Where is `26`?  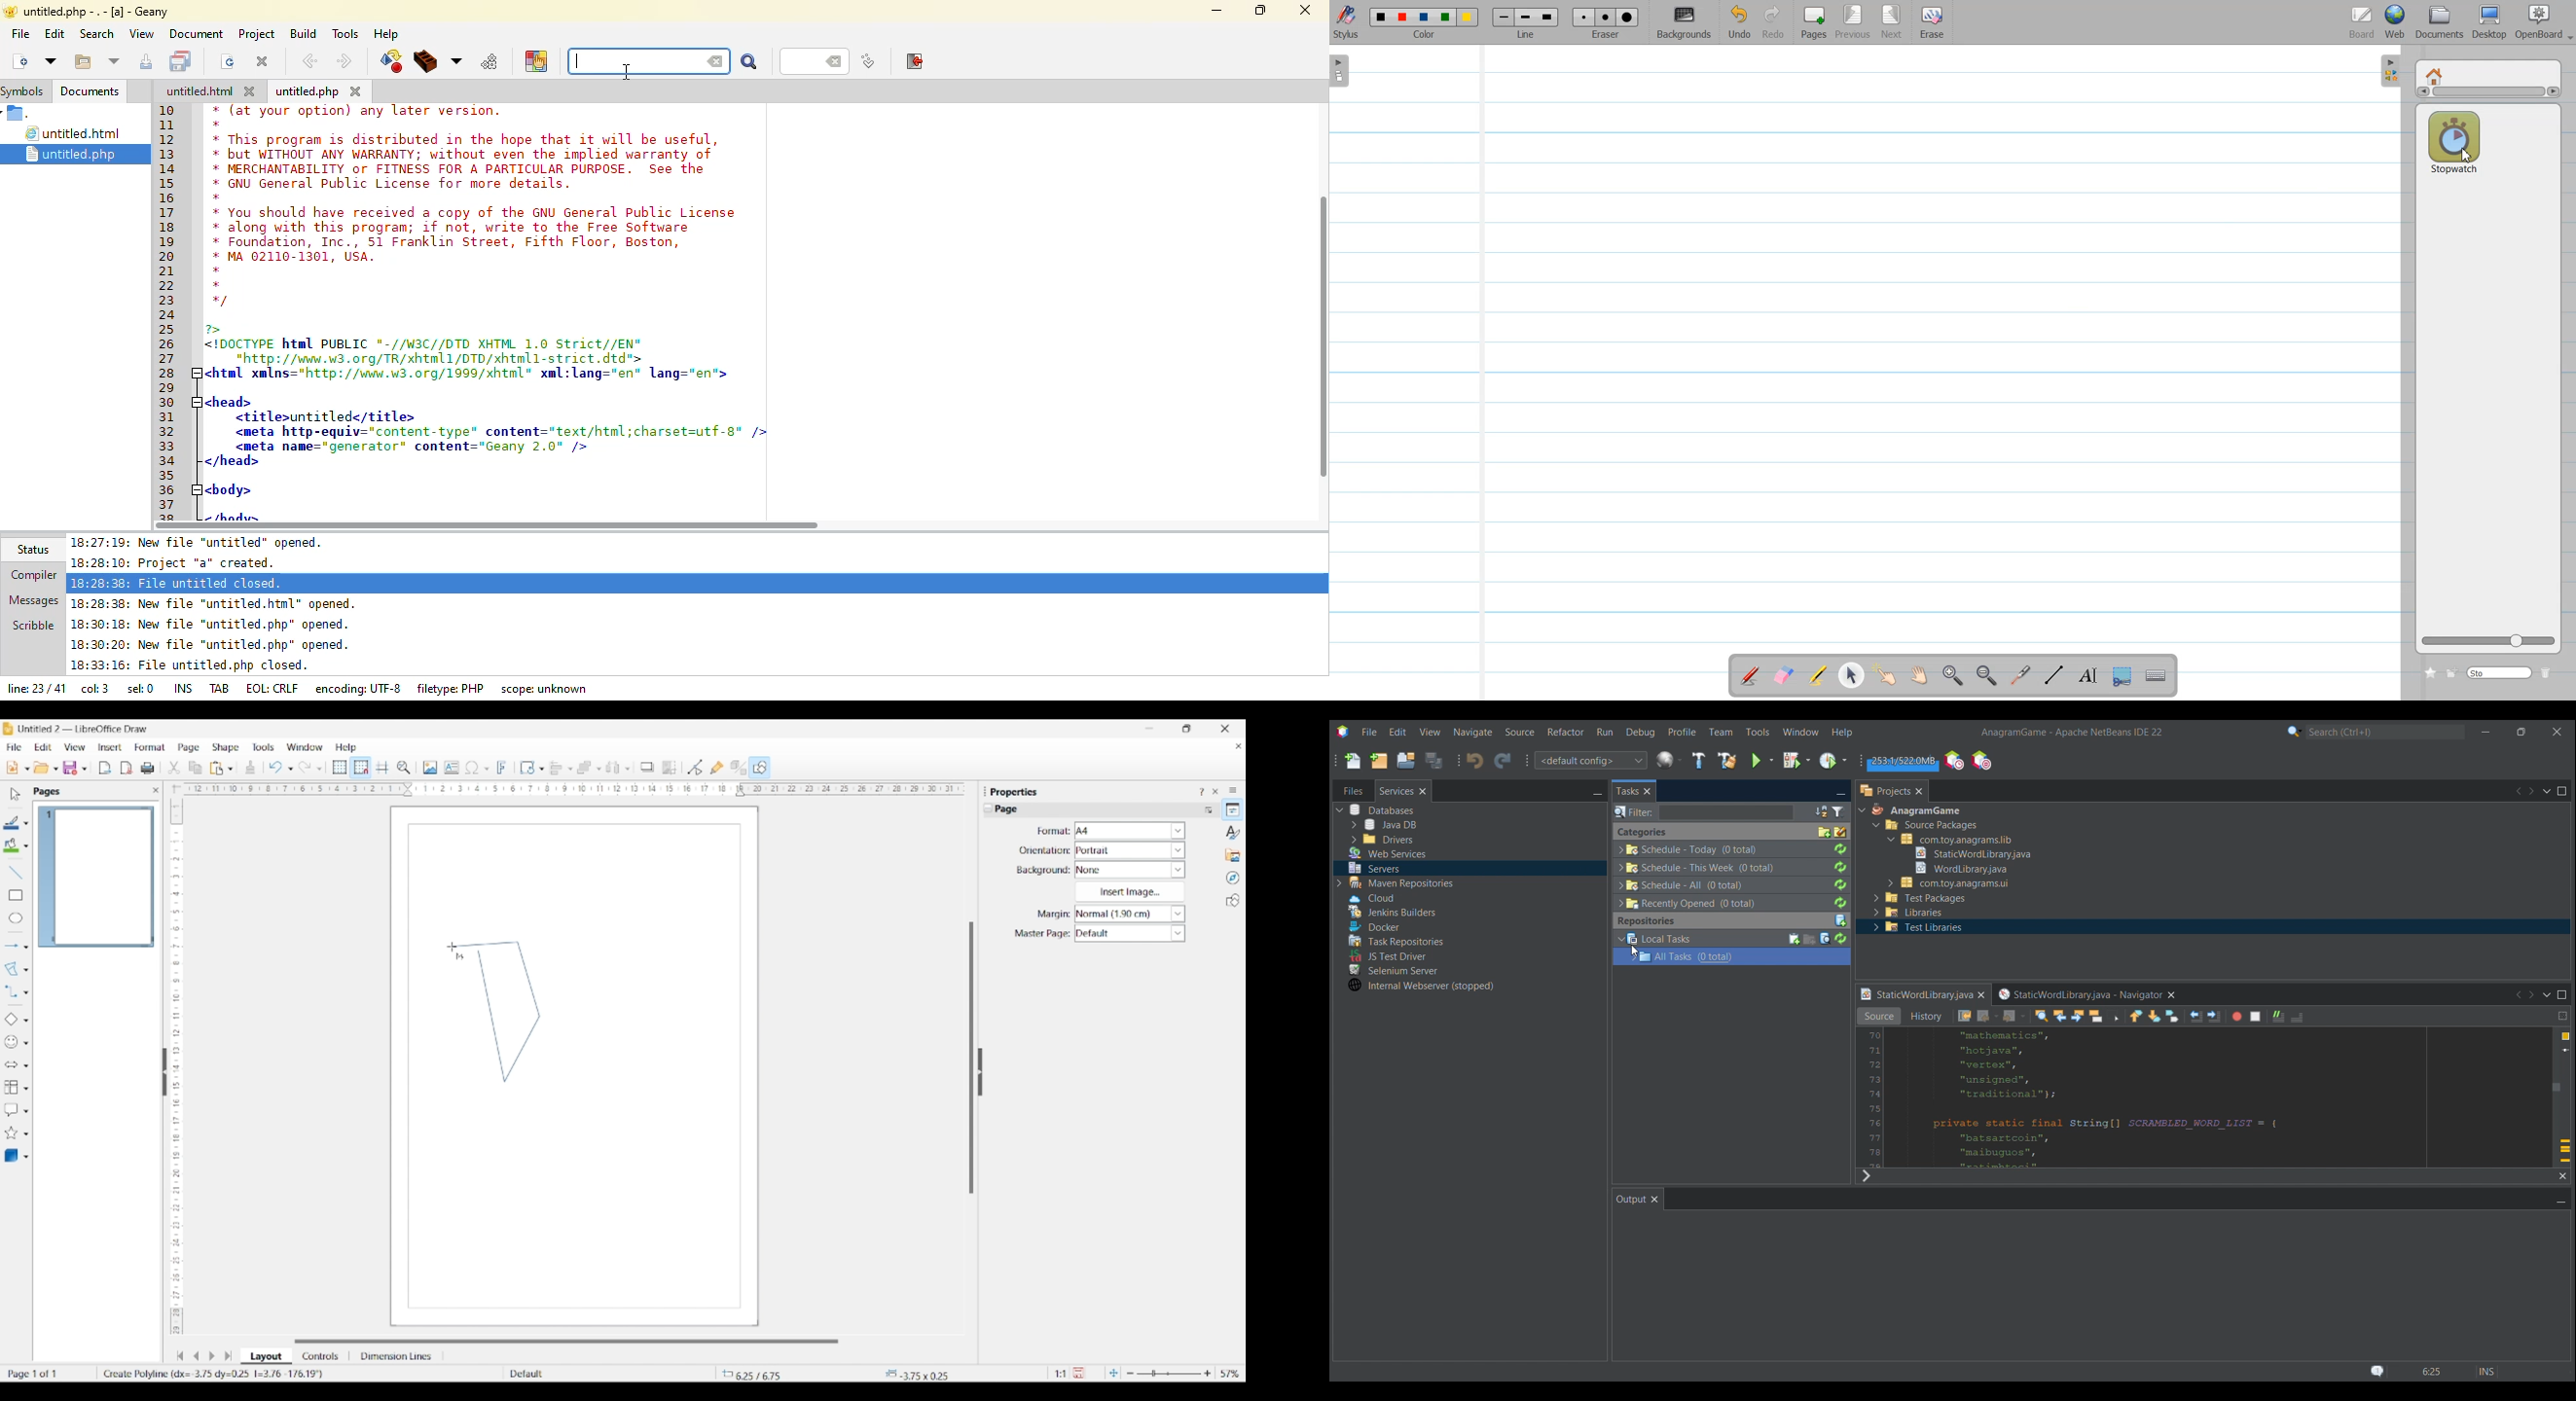
26 is located at coordinates (168, 344).